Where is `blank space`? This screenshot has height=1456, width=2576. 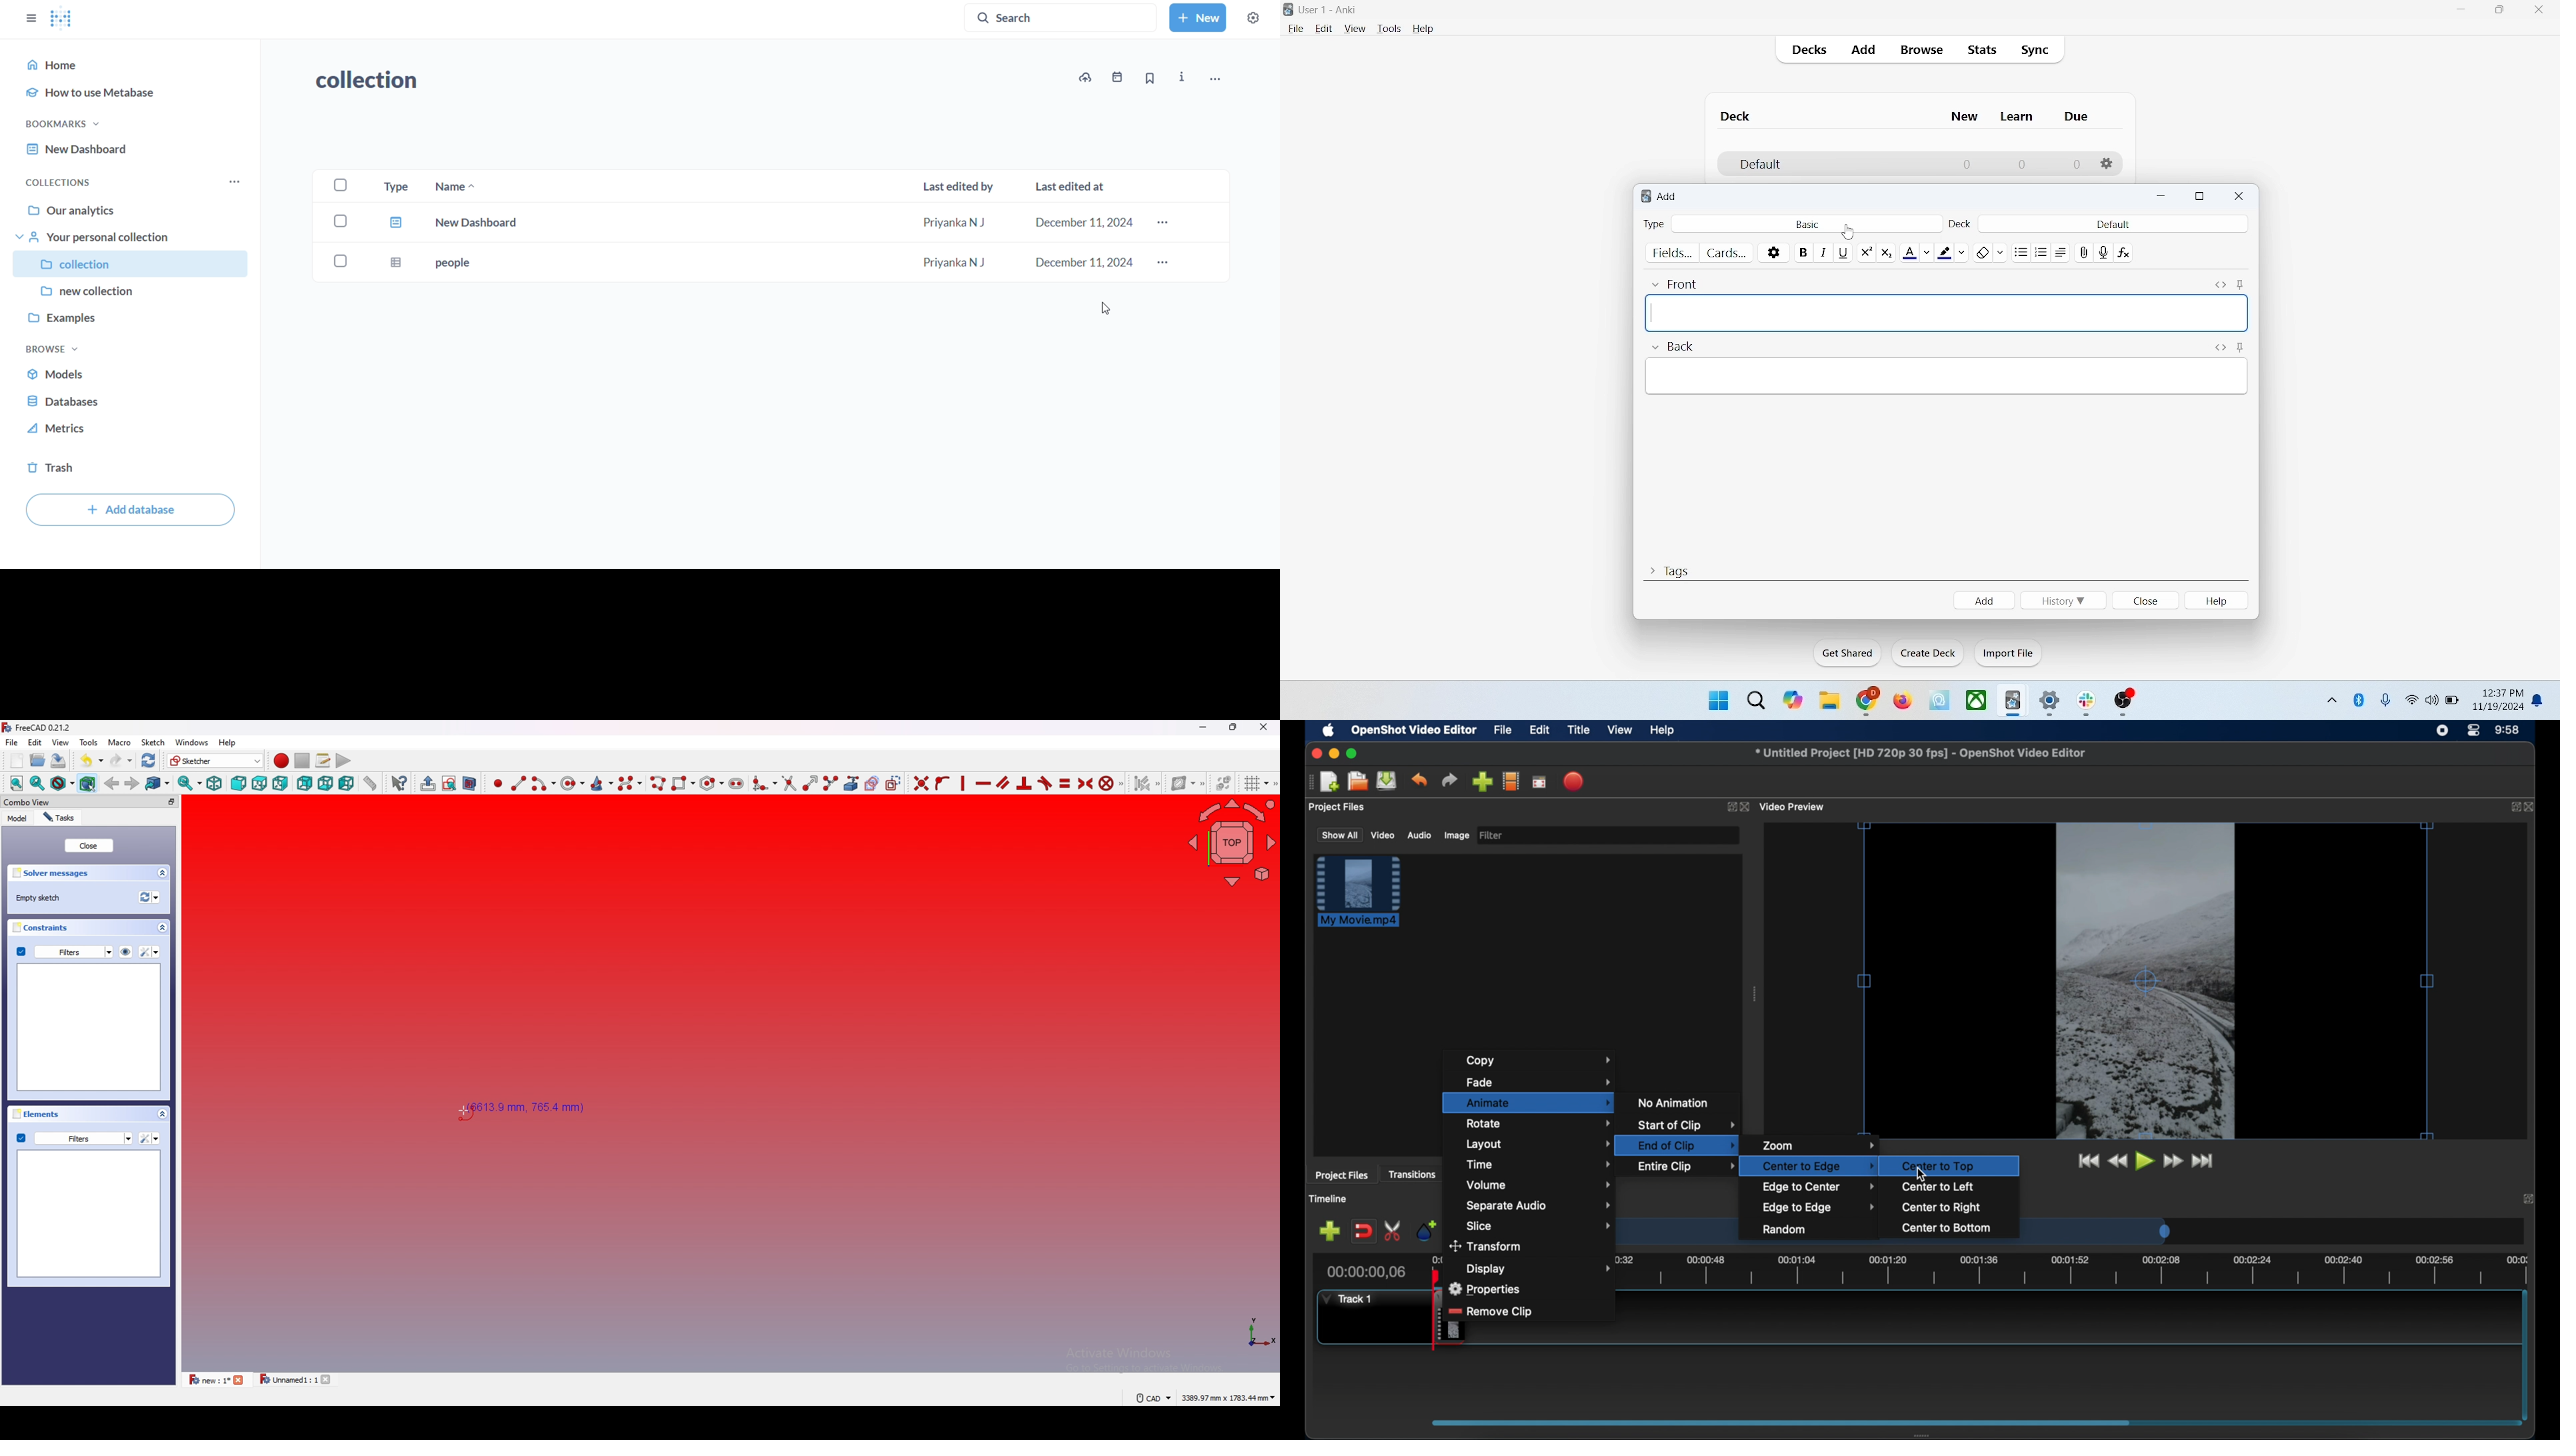
blank space is located at coordinates (1948, 377).